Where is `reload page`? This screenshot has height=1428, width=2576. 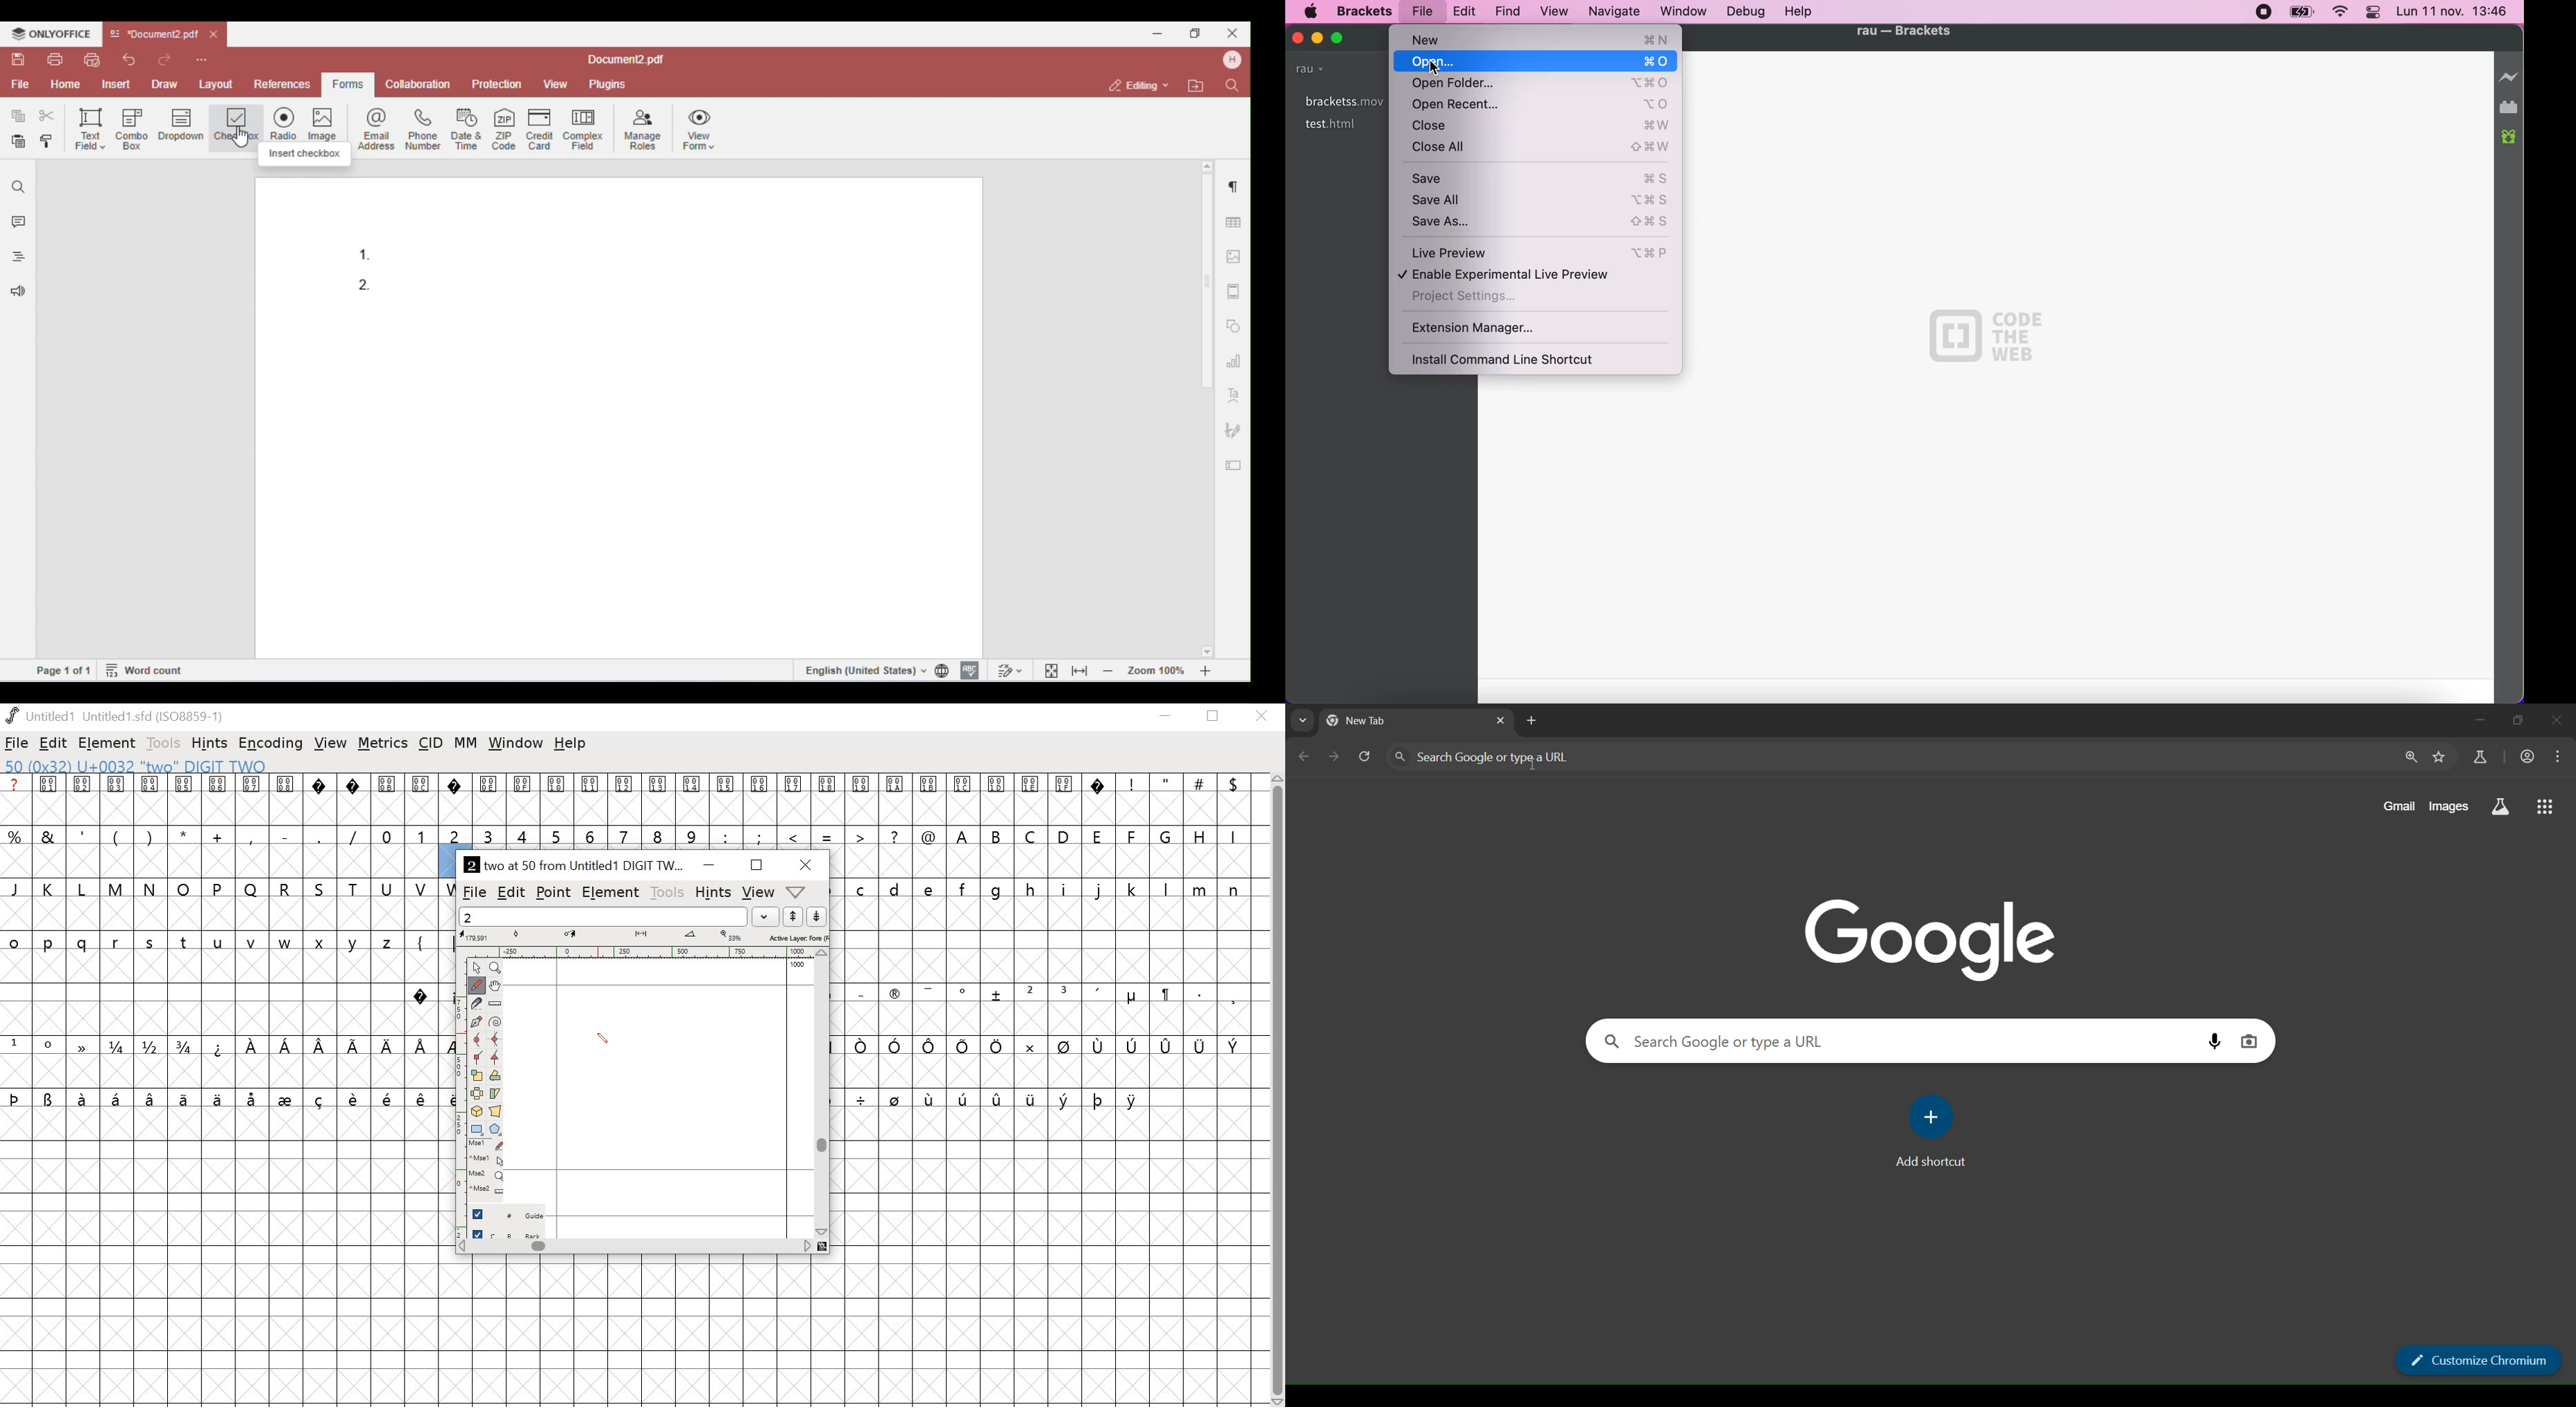
reload page is located at coordinates (1365, 757).